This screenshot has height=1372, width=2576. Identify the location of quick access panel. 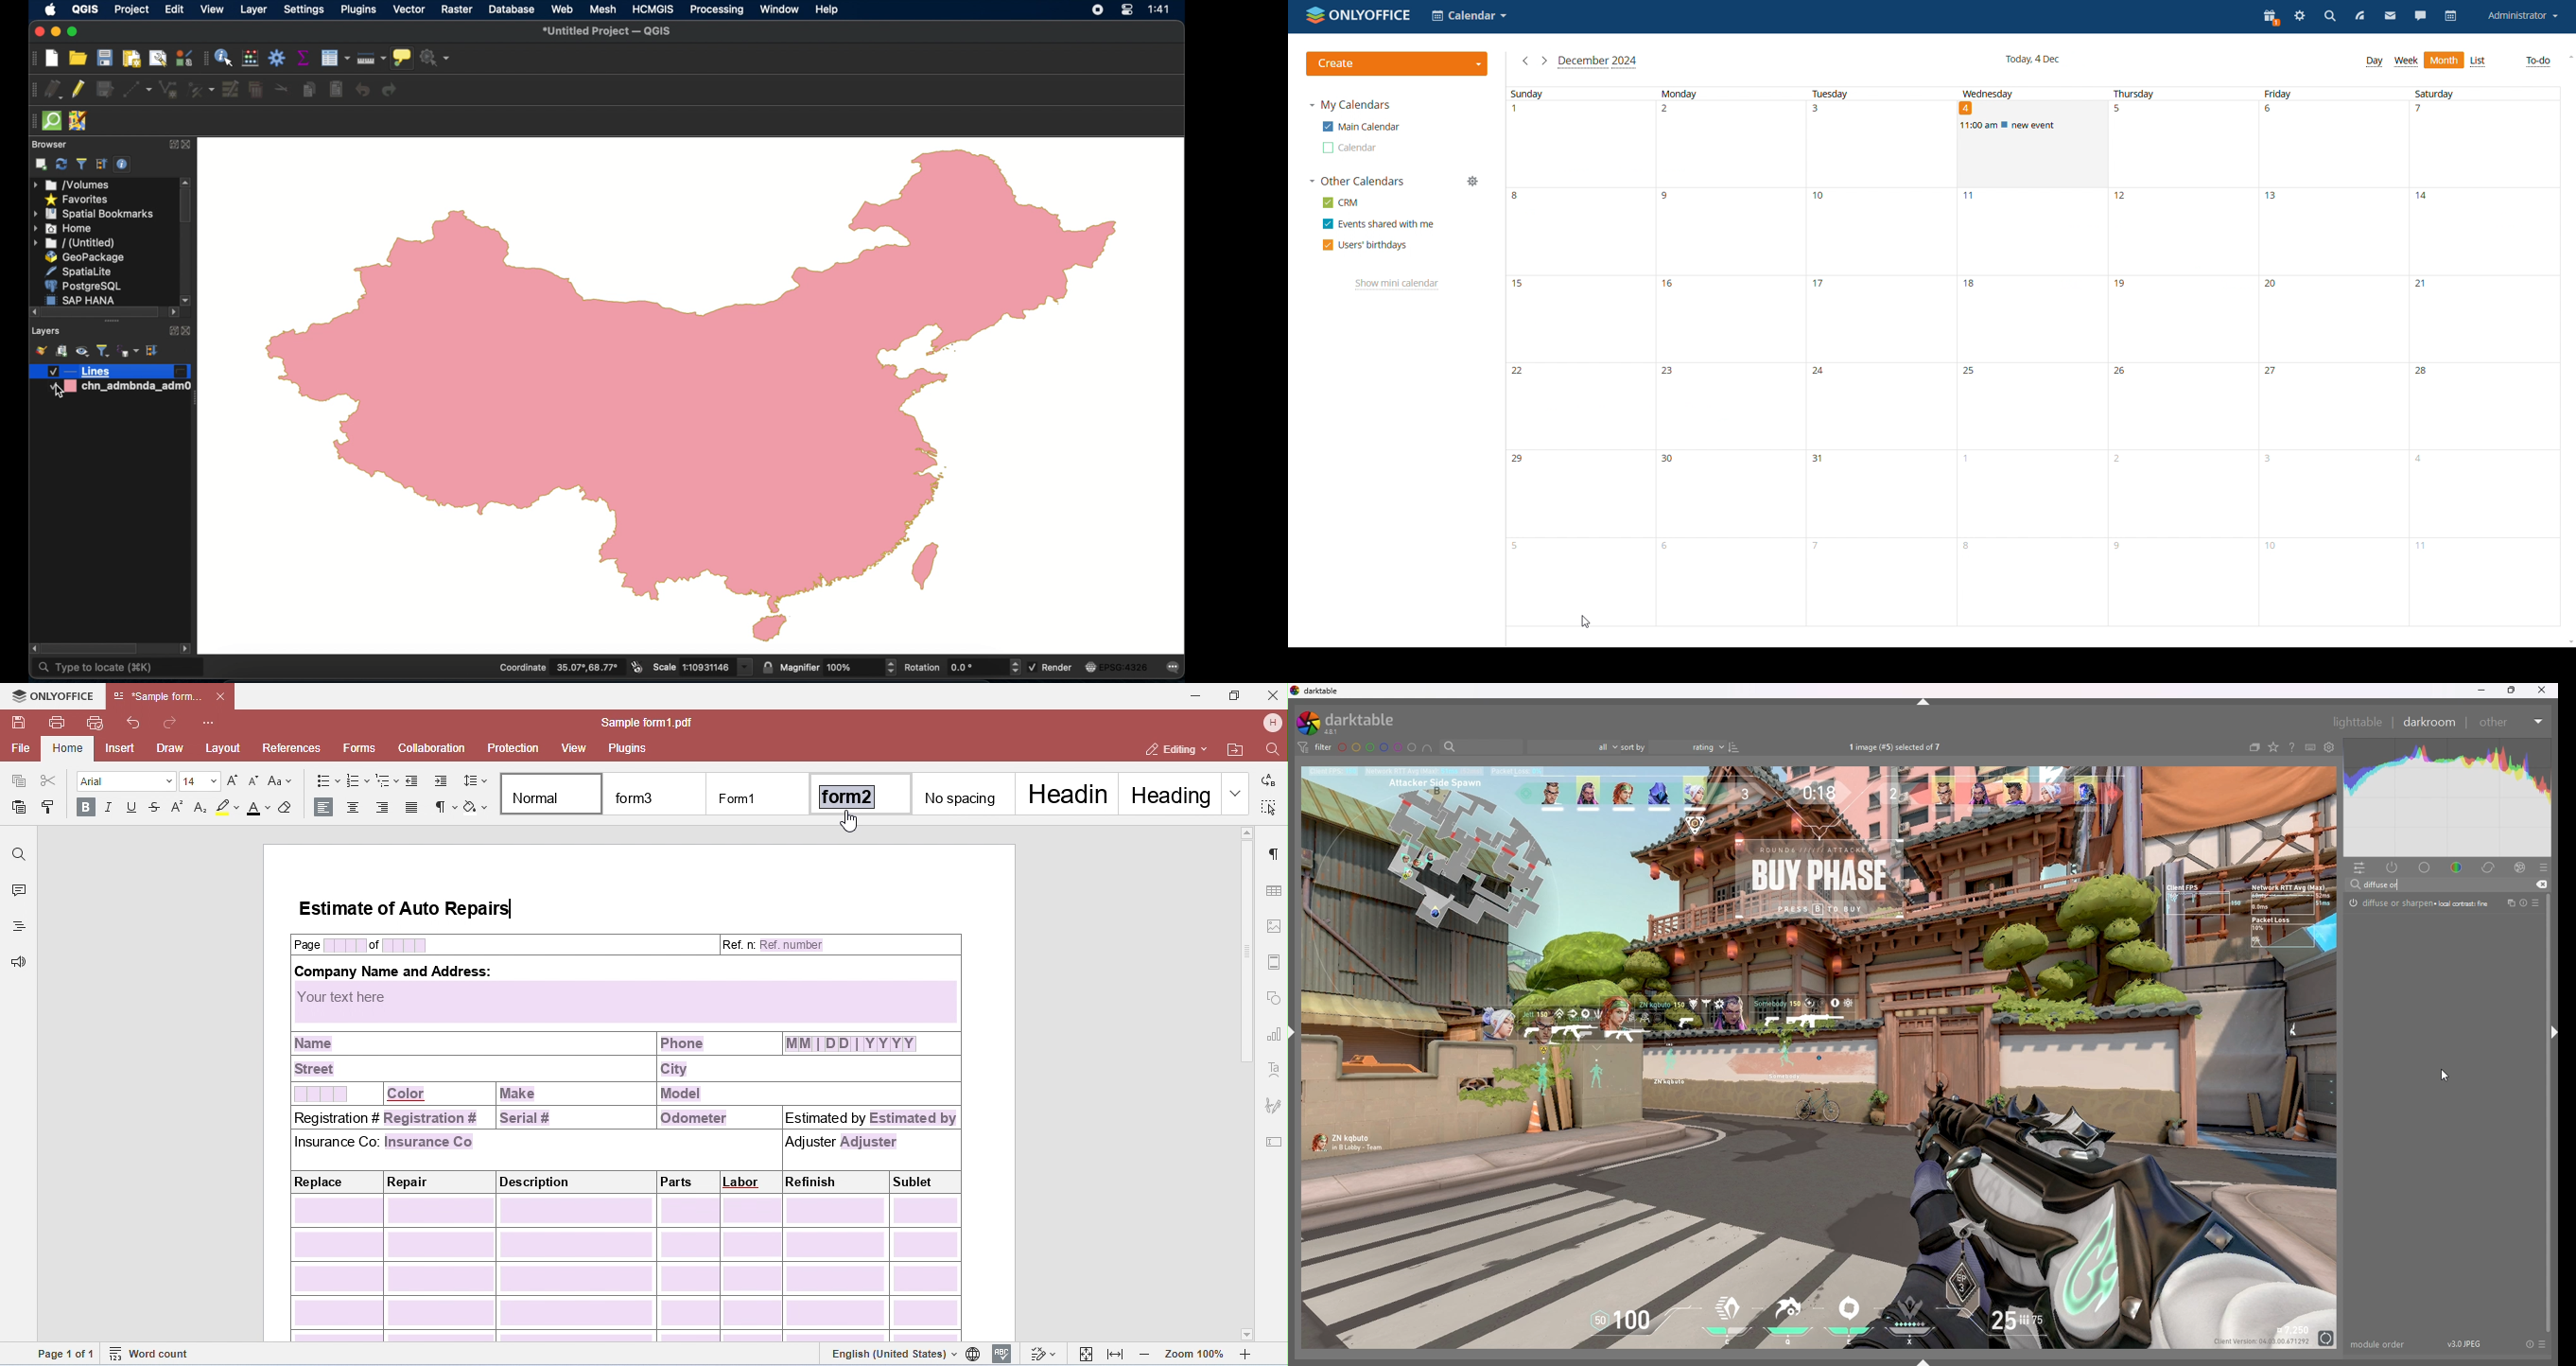
(2360, 868).